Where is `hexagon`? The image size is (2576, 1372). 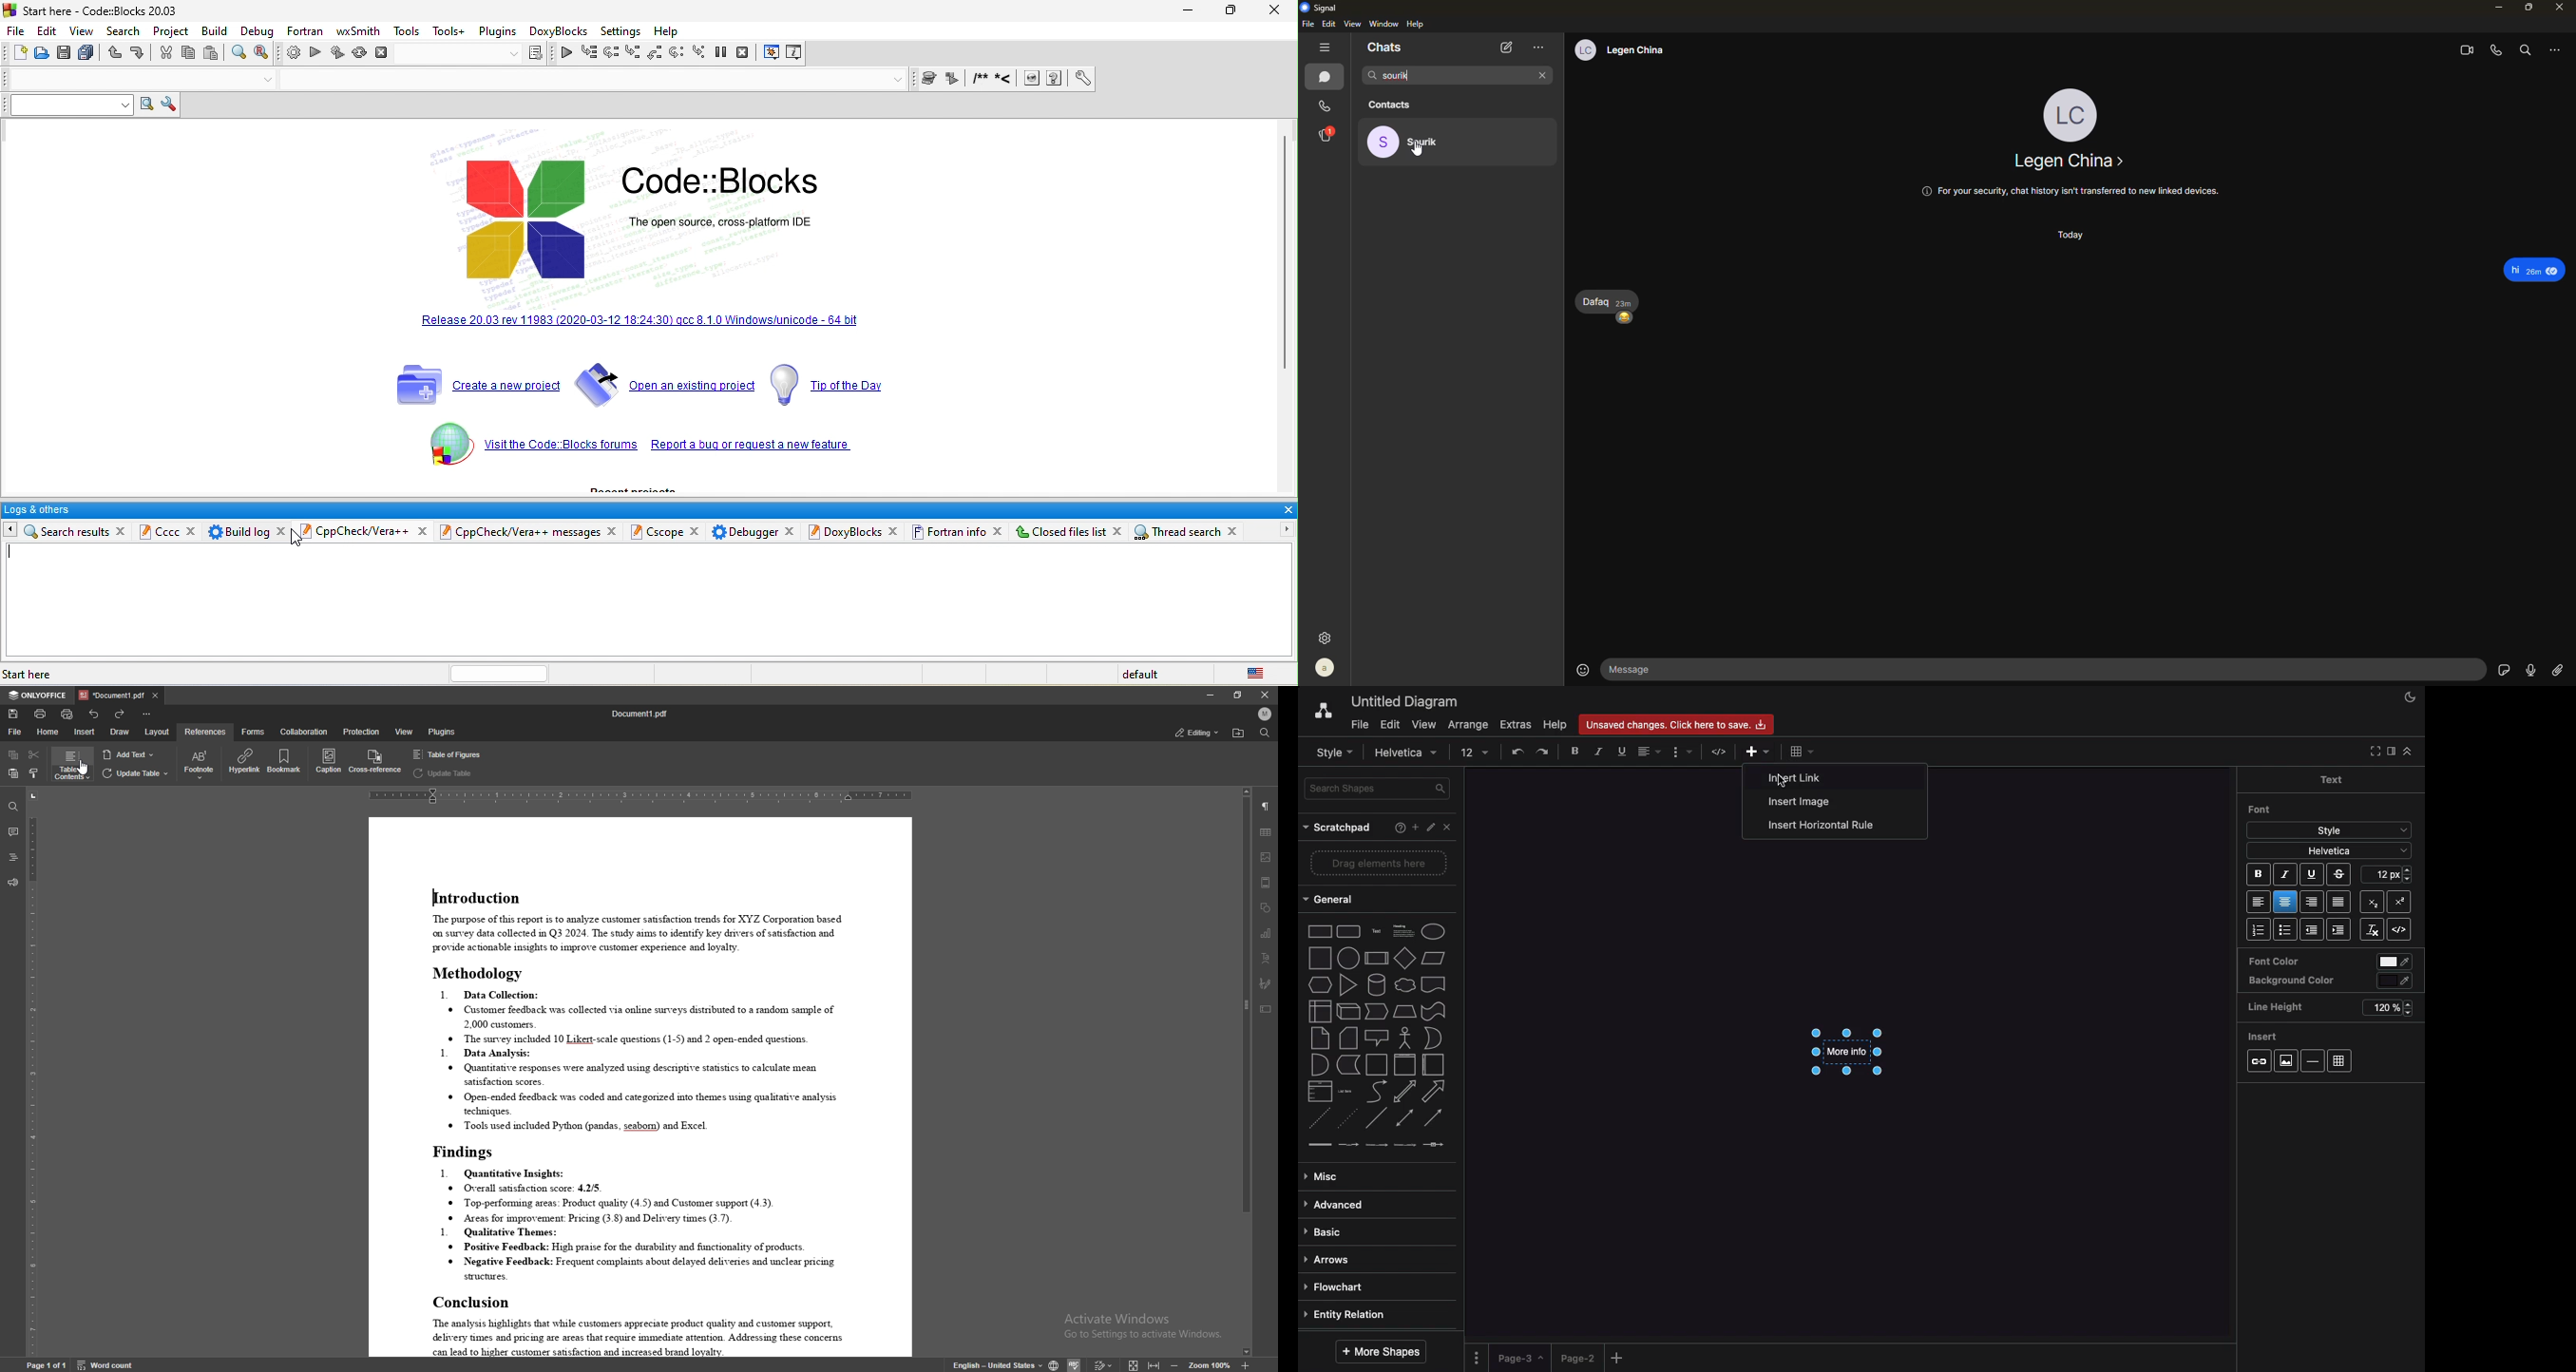 hexagon is located at coordinates (1321, 985).